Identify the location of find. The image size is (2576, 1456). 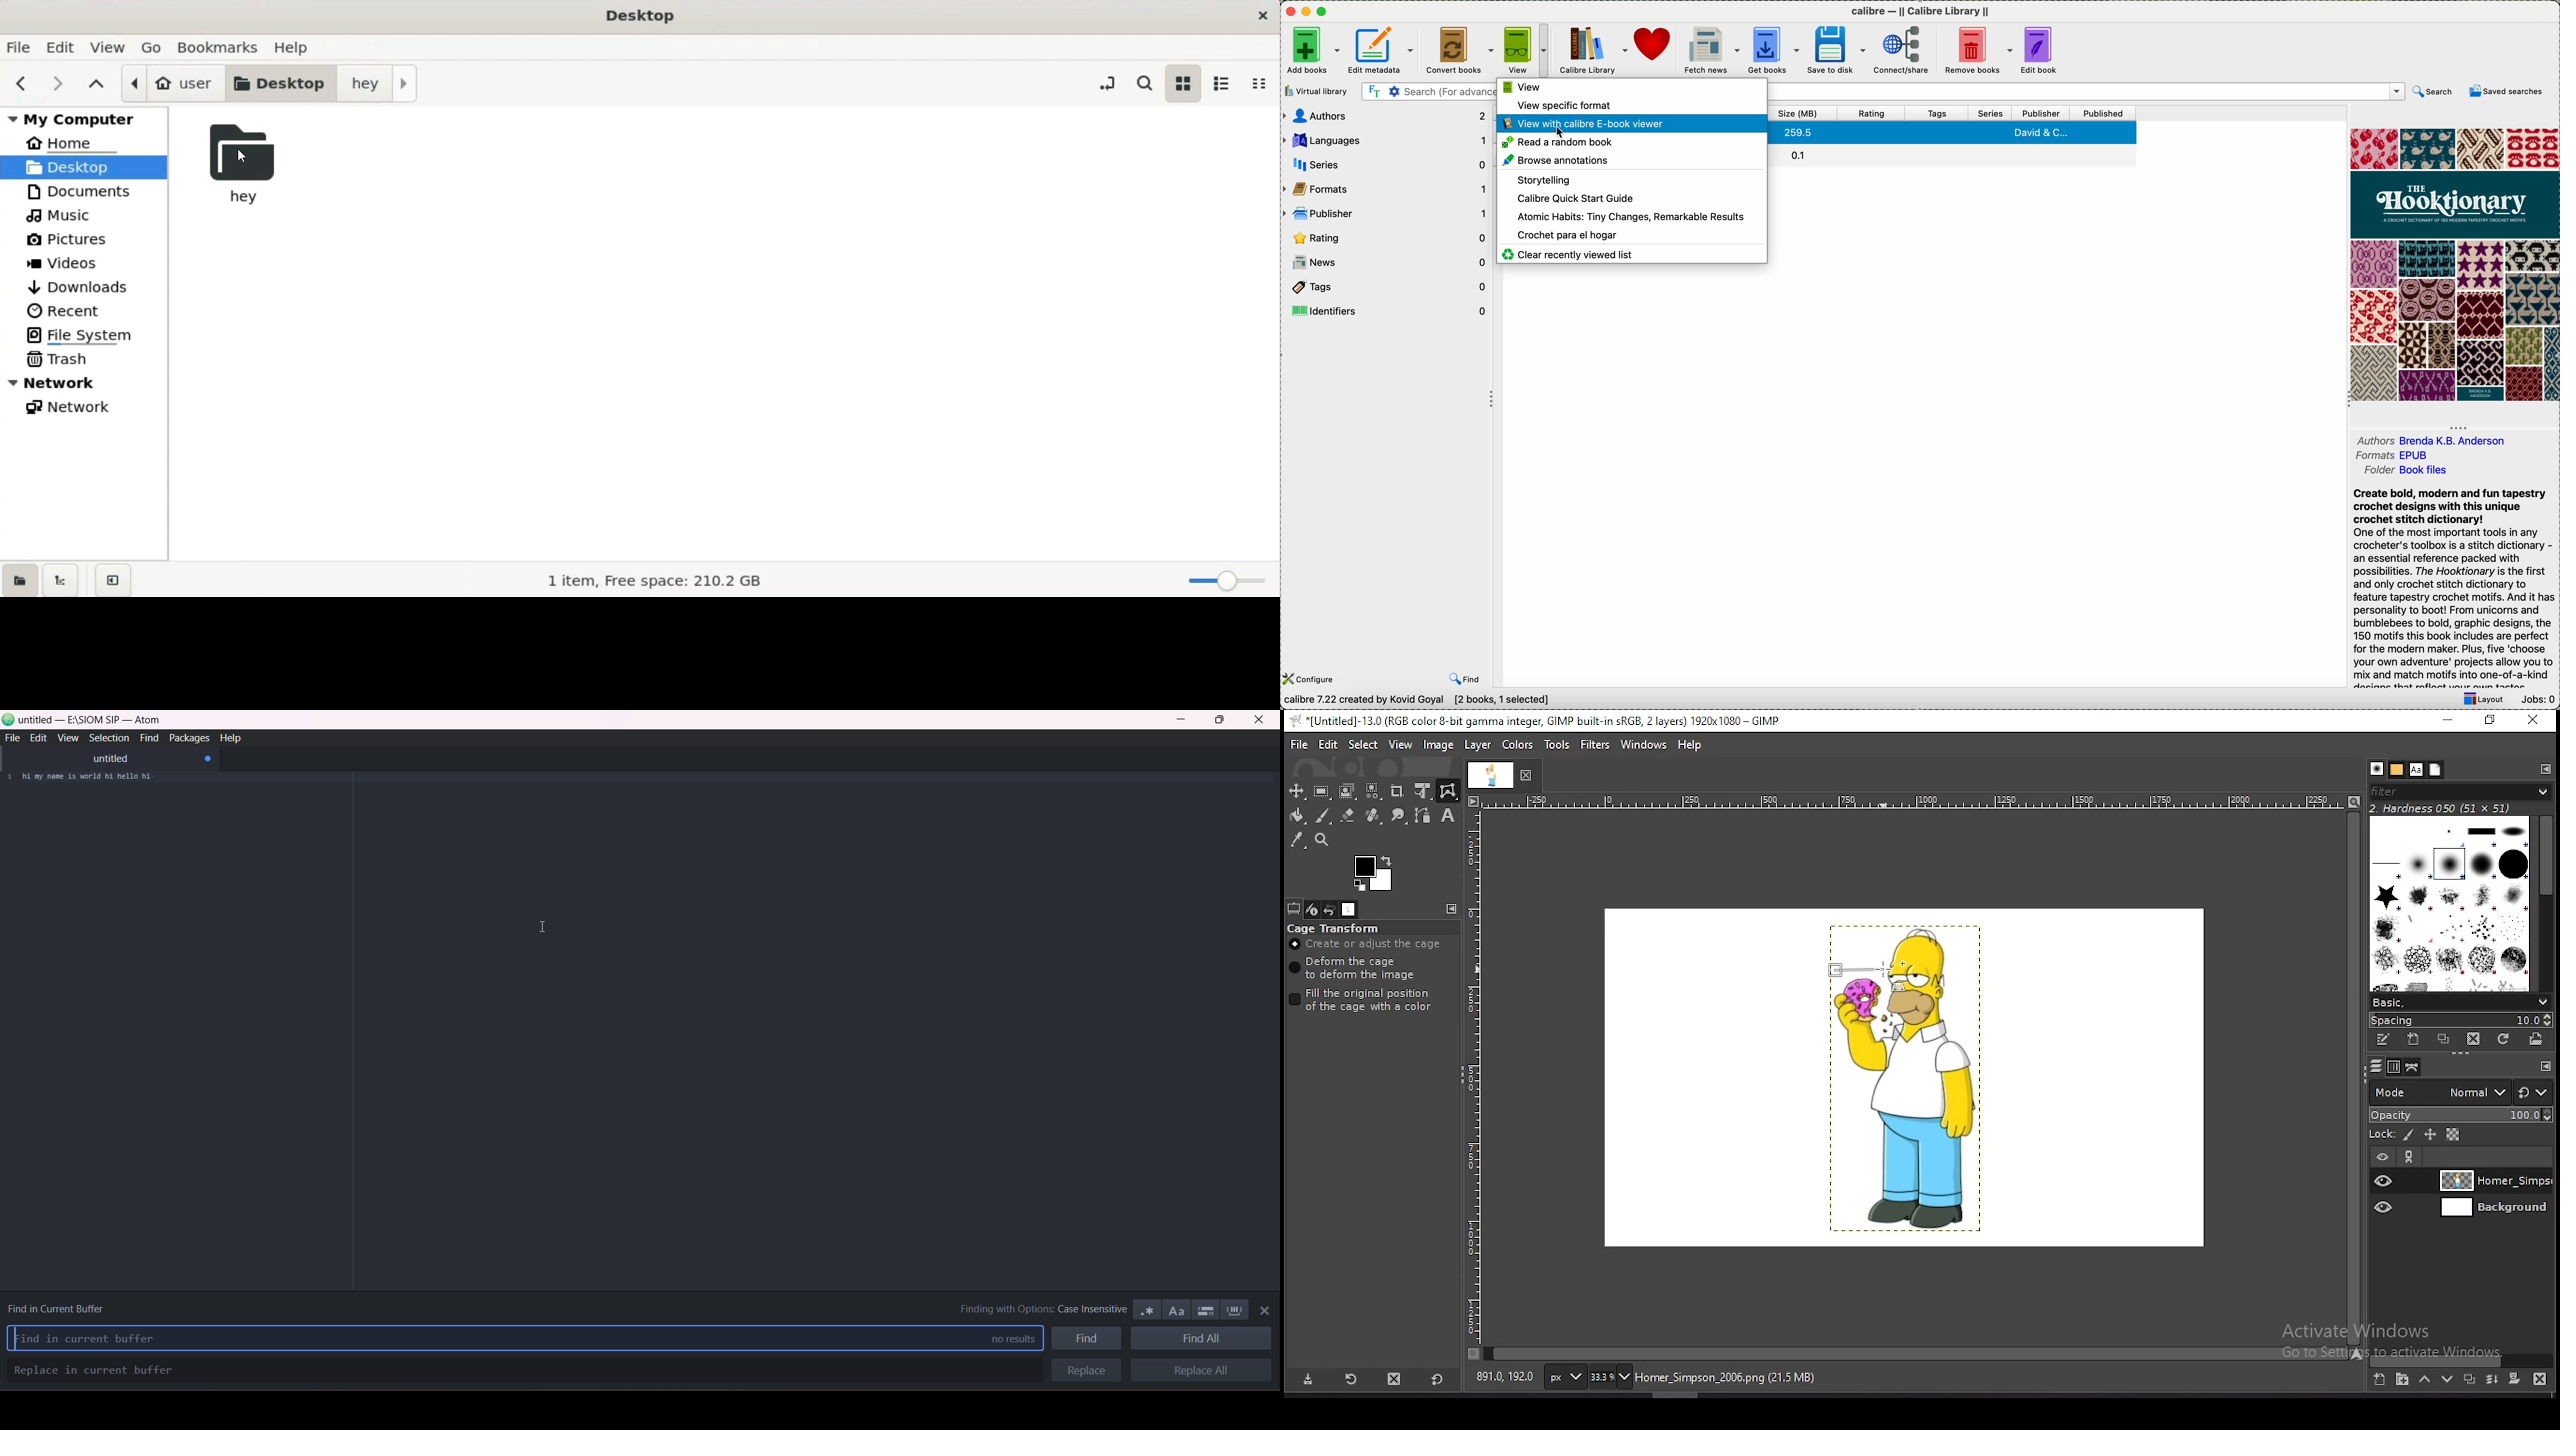
(147, 739).